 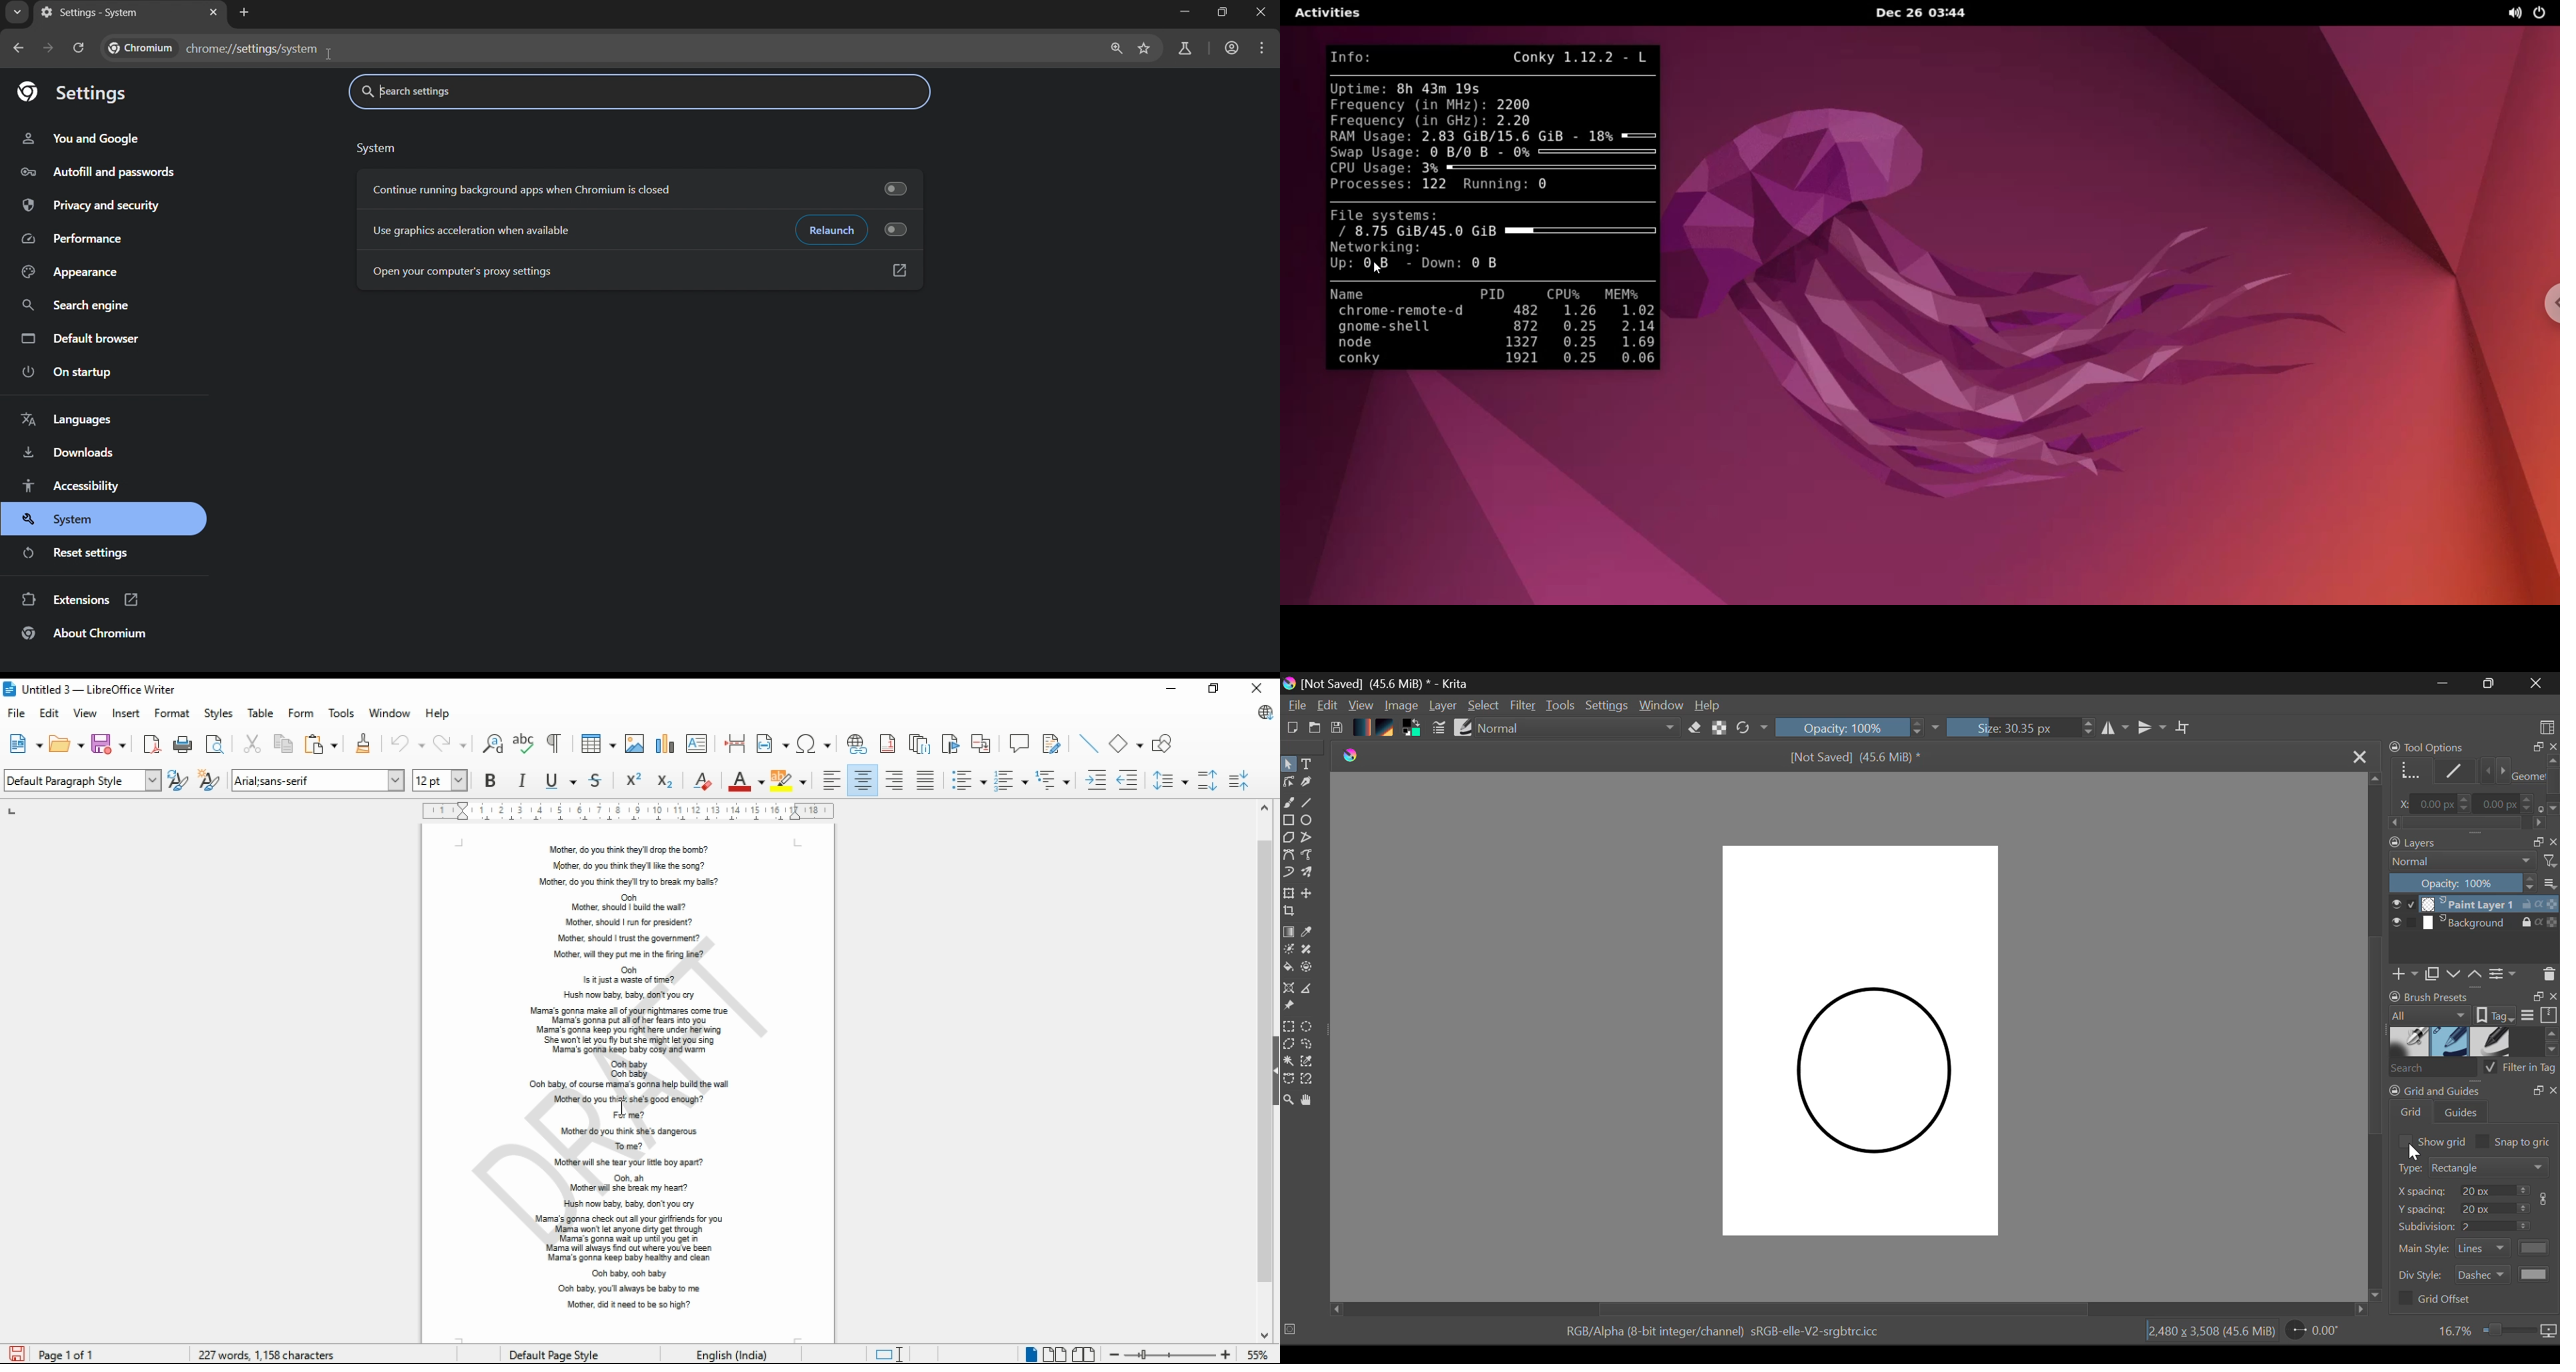 What do you see at coordinates (1484, 706) in the screenshot?
I see `Select` at bounding box center [1484, 706].